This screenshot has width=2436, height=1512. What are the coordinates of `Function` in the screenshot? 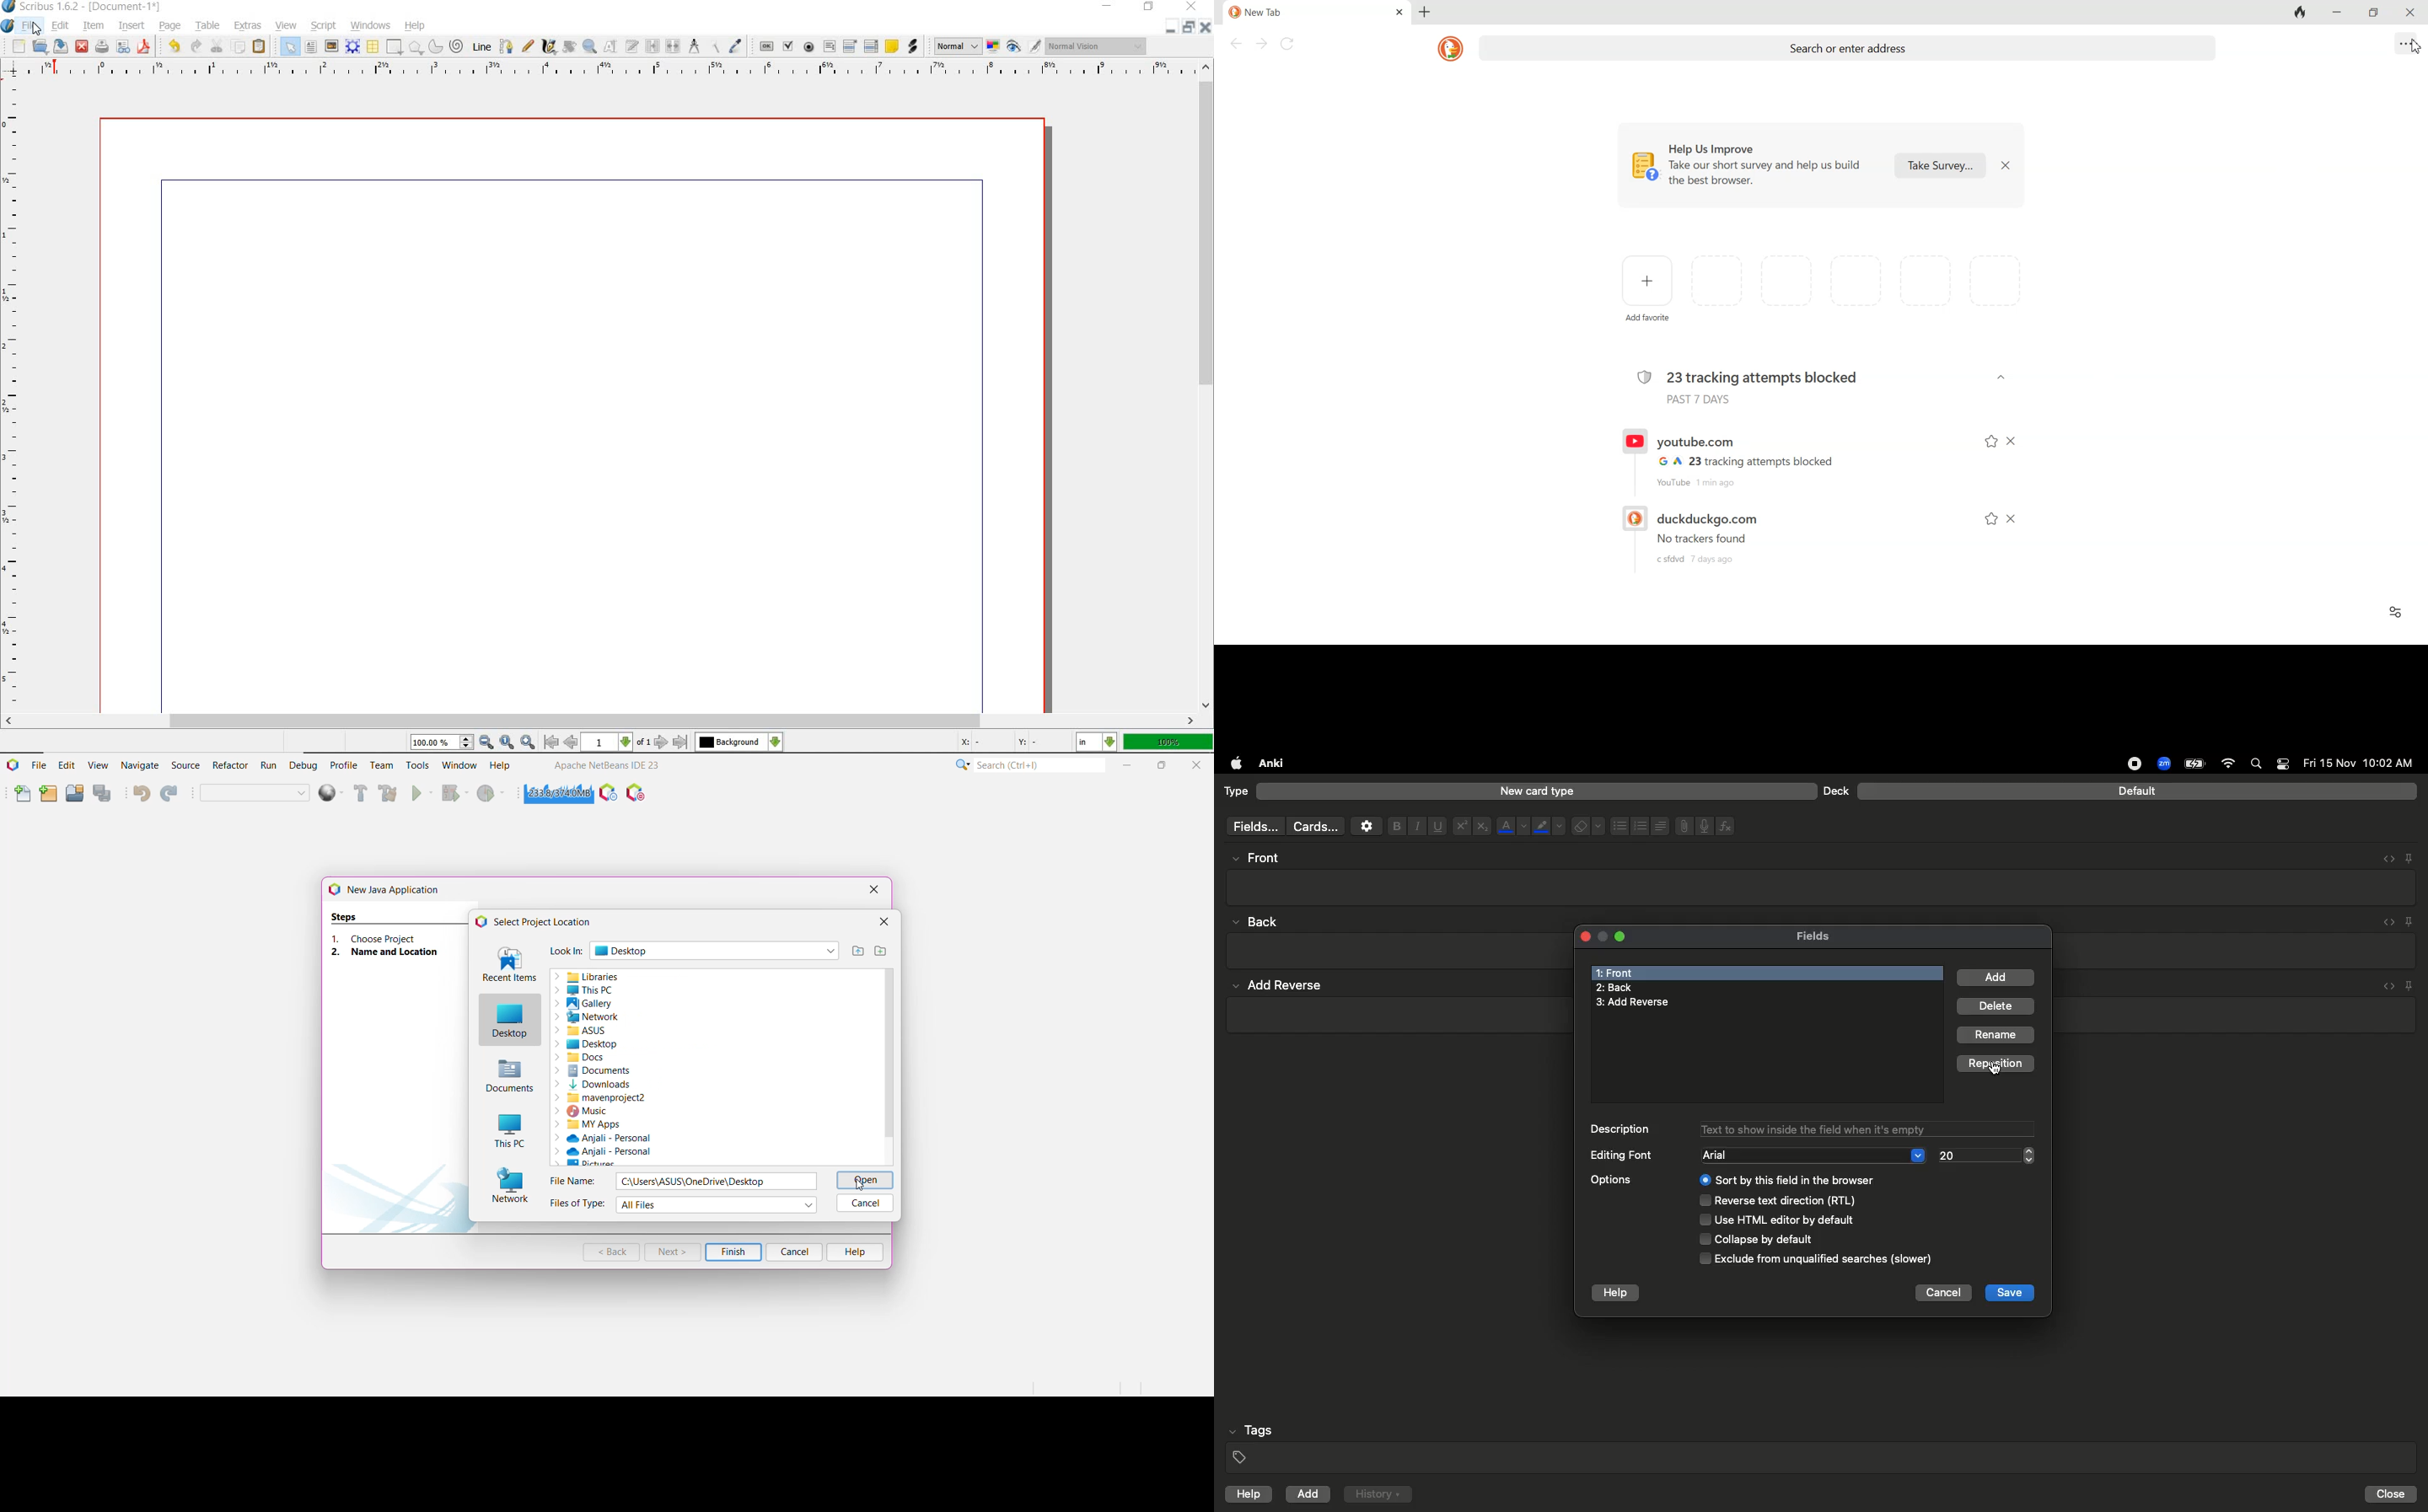 It's located at (1727, 826).